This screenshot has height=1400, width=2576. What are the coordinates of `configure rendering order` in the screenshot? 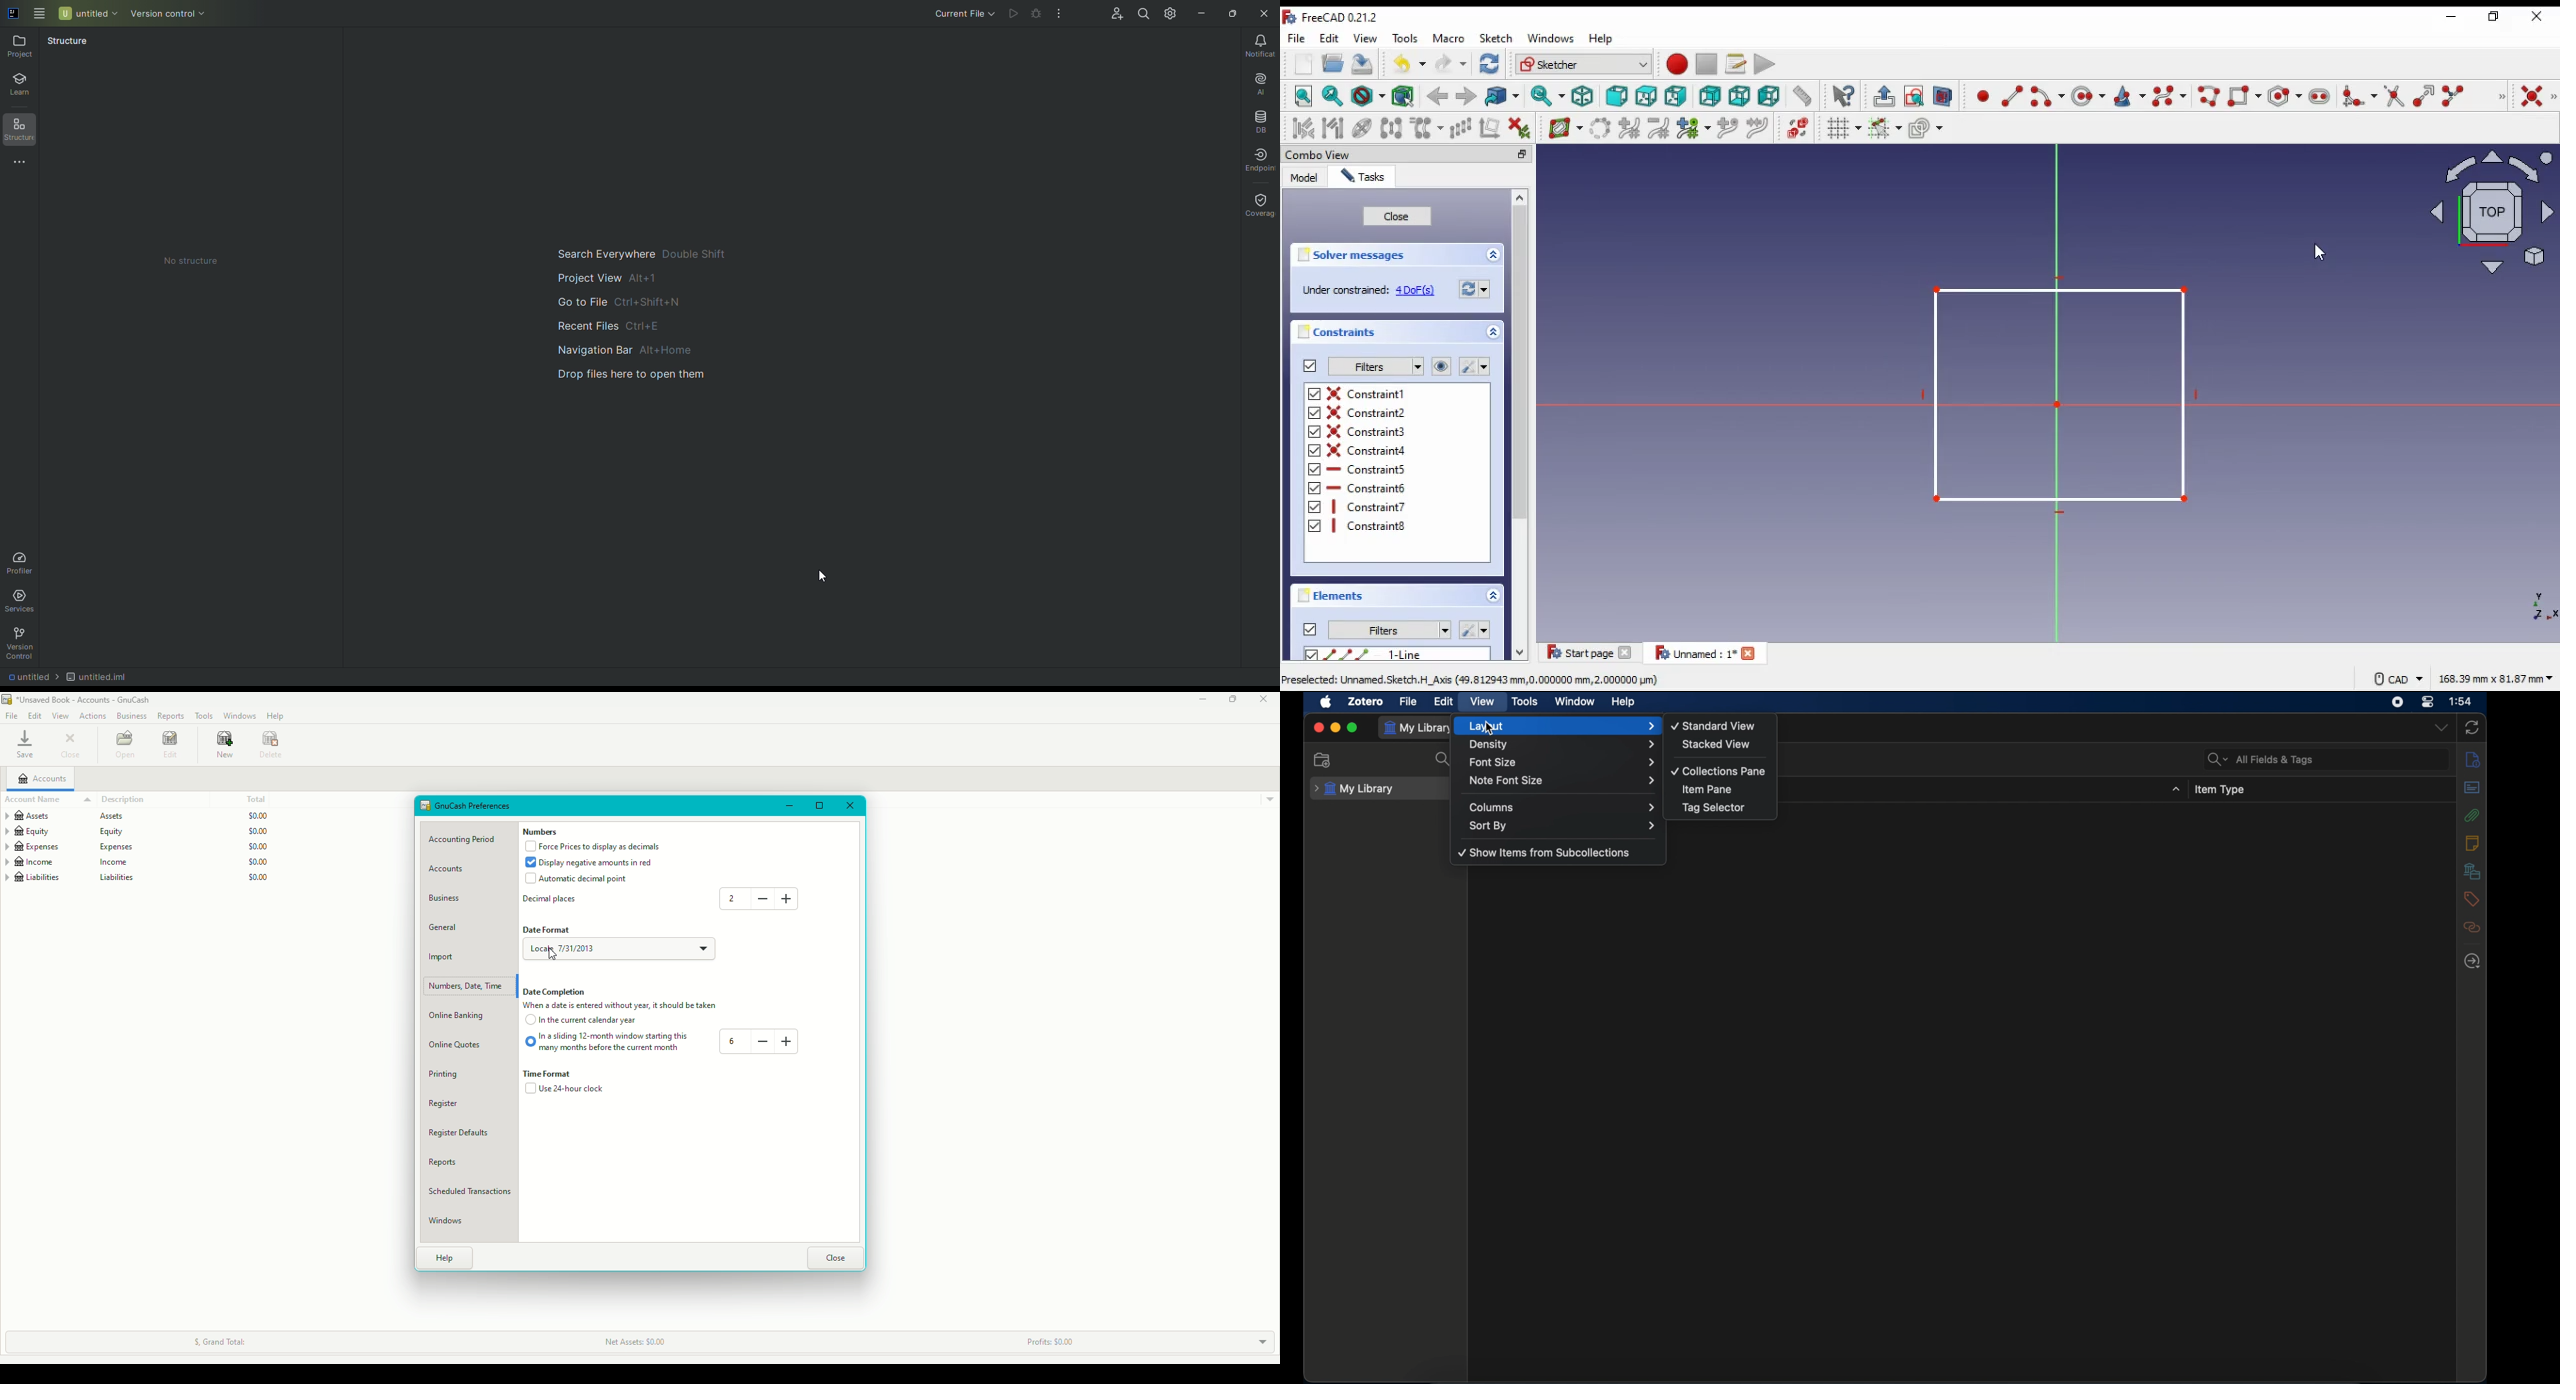 It's located at (1927, 128).